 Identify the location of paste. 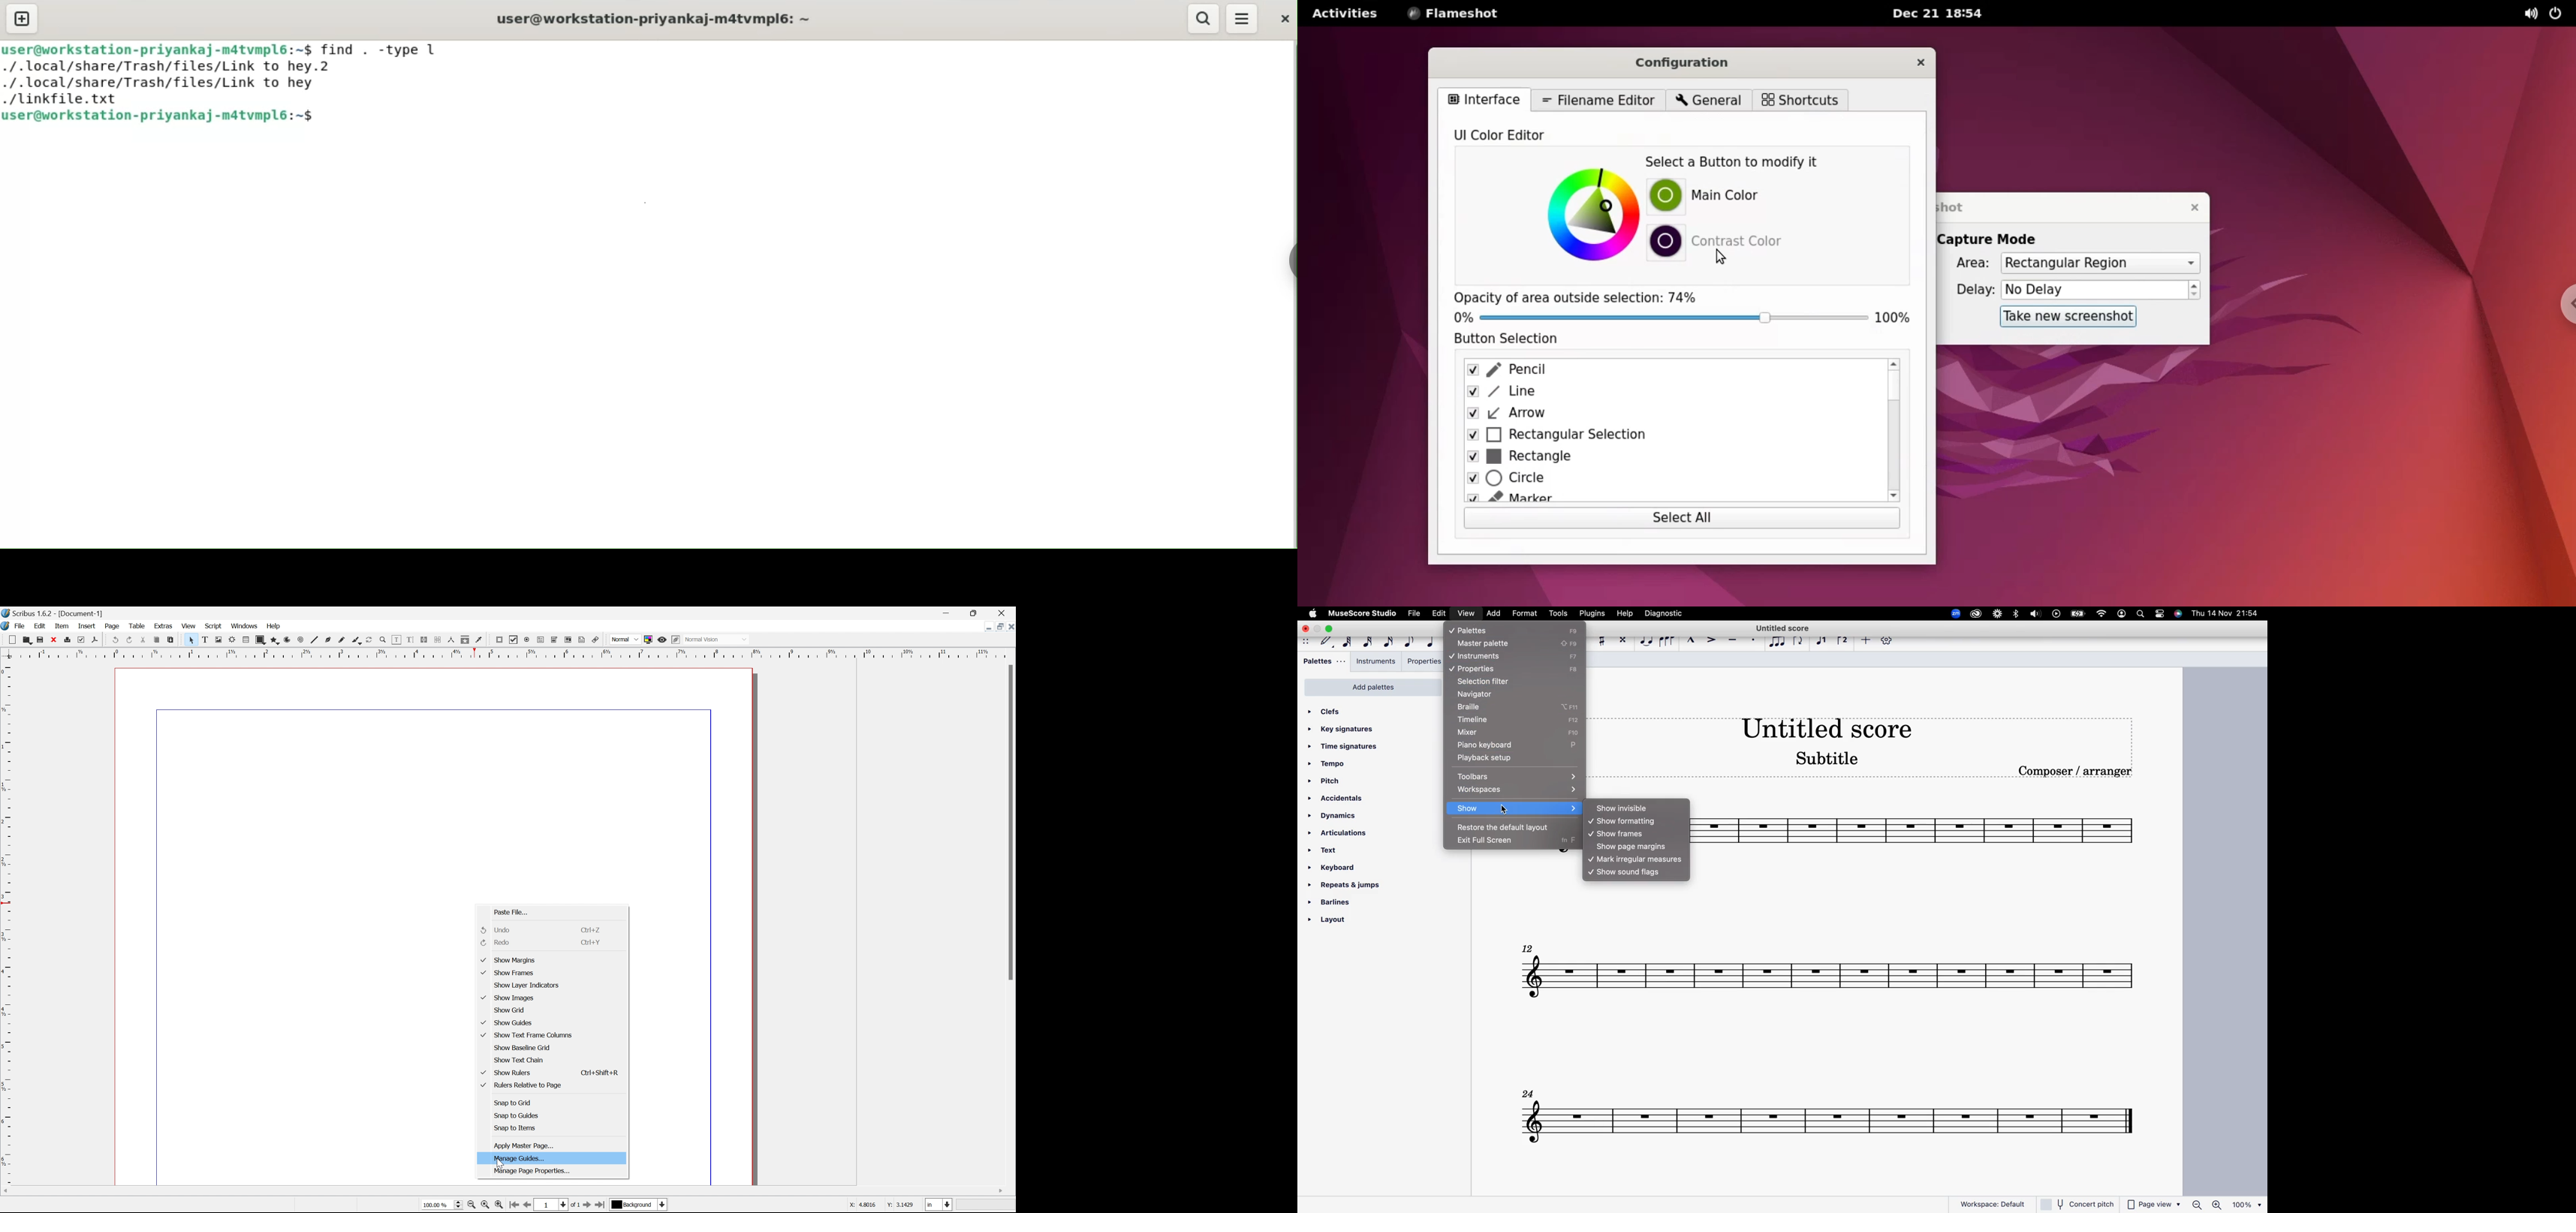
(171, 639).